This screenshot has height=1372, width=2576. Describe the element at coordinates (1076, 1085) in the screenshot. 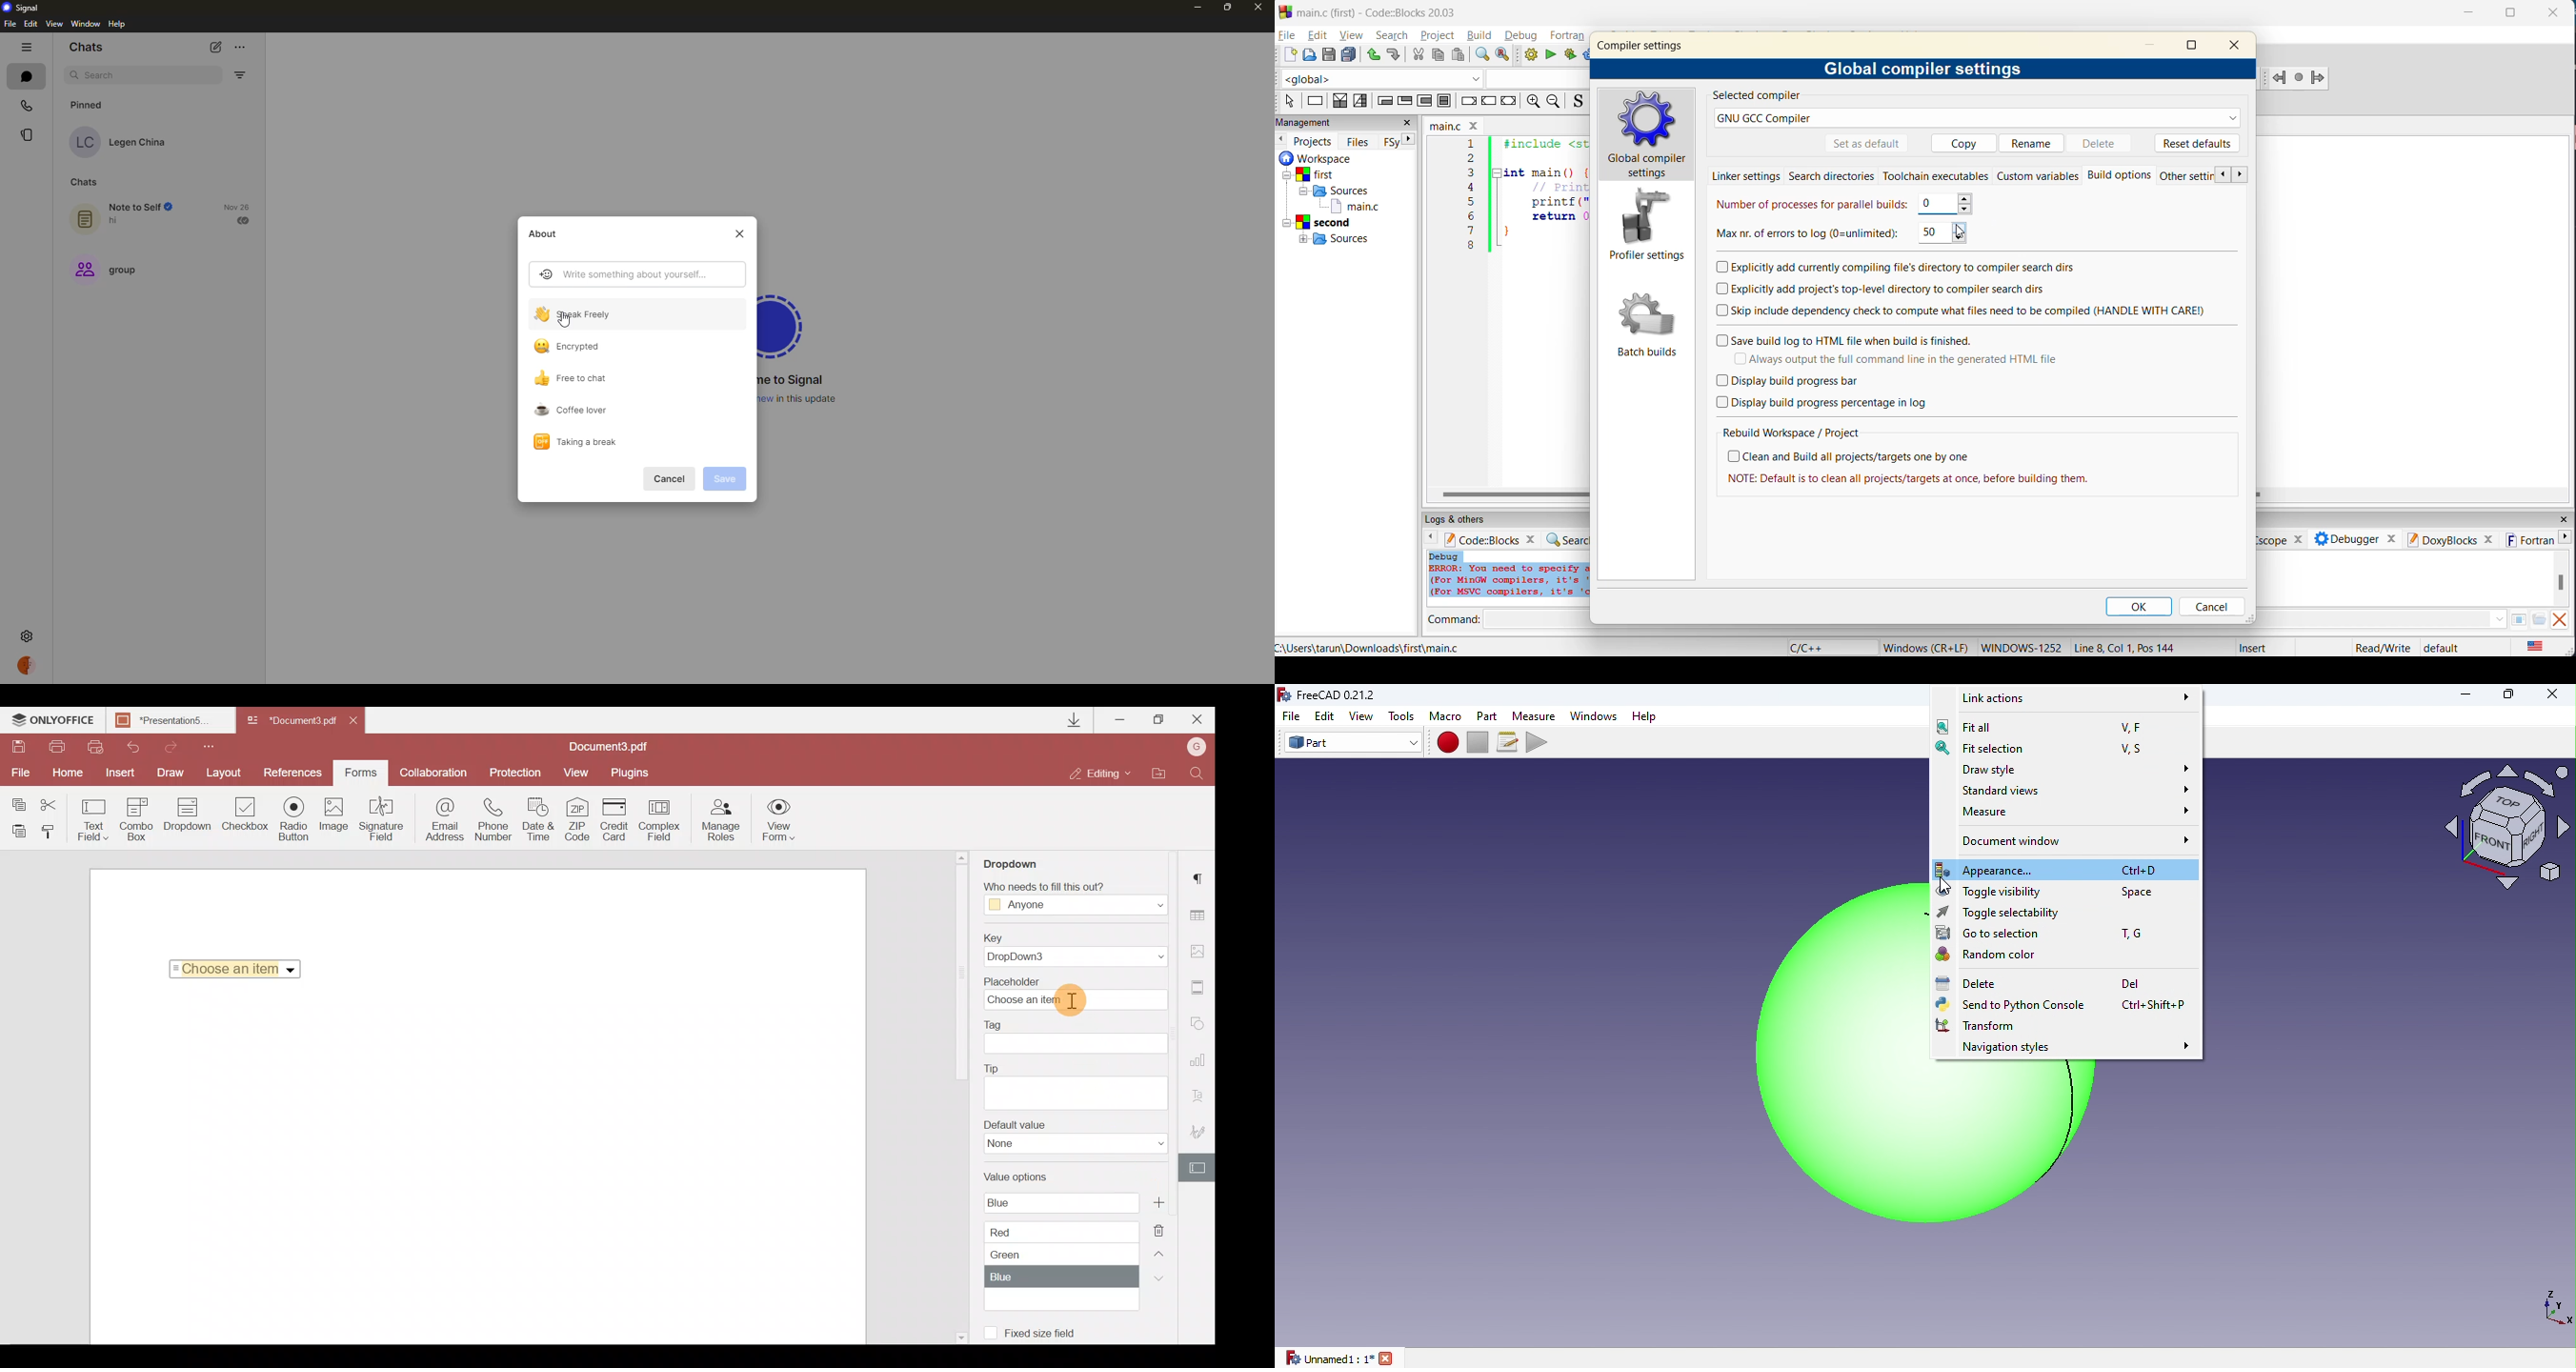

I see `Tip` at that location.